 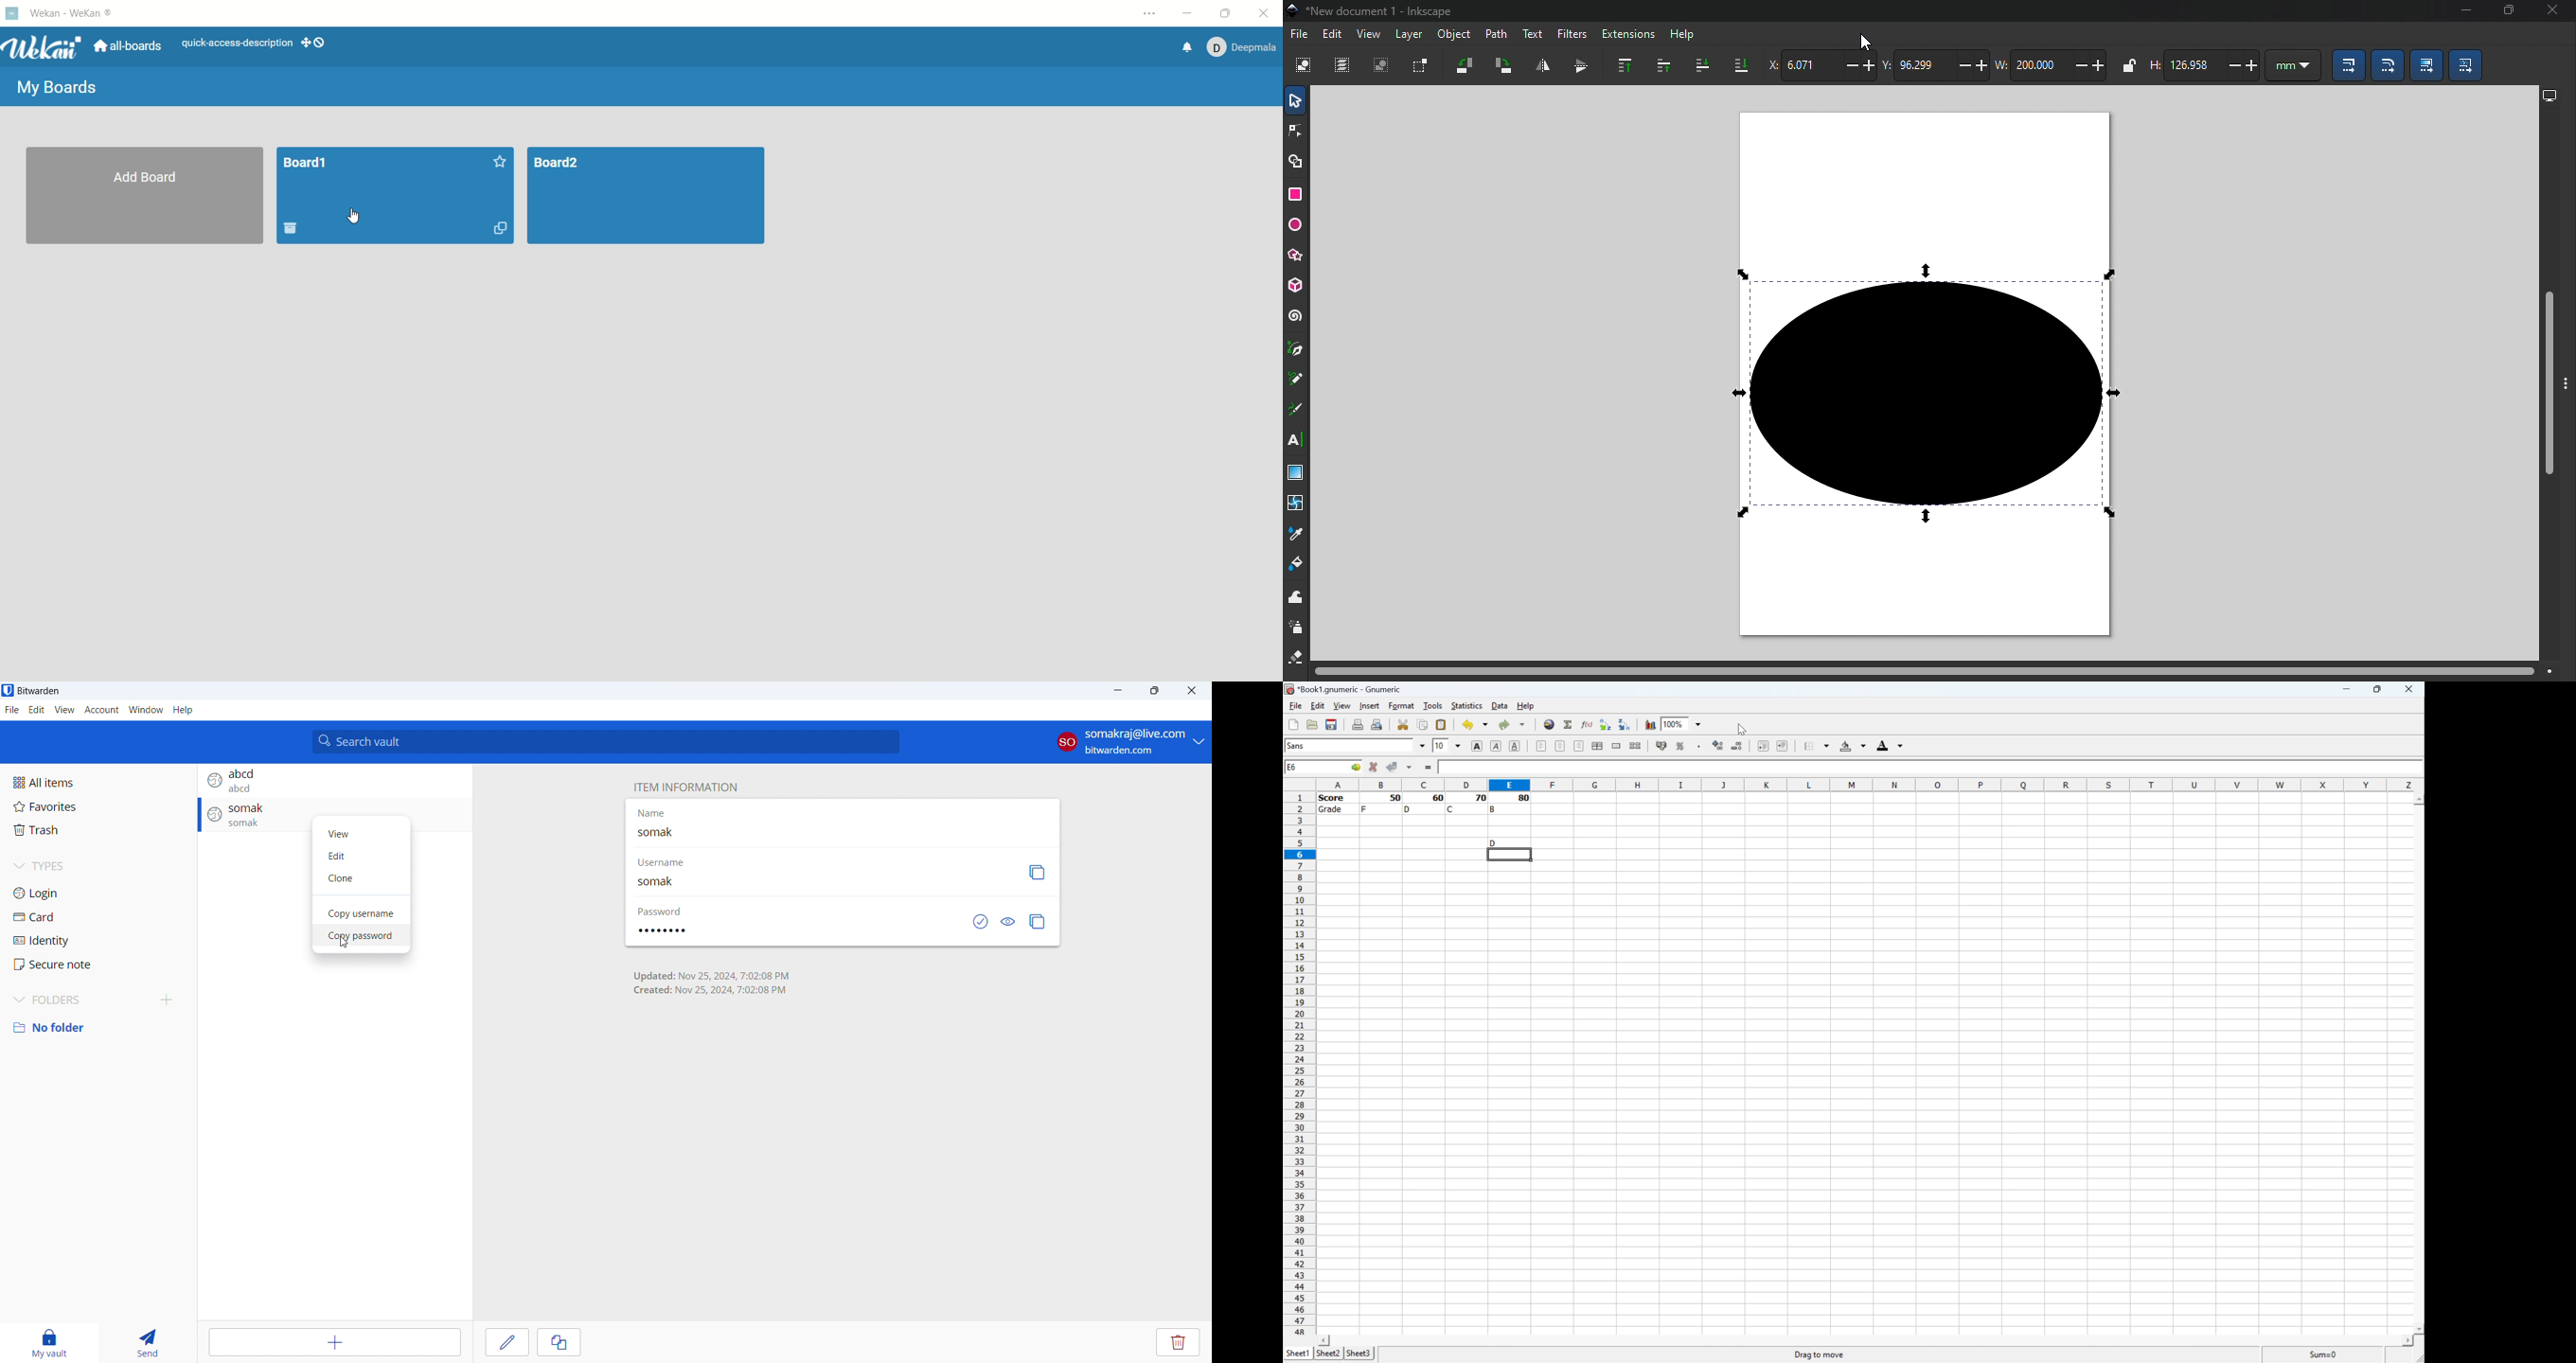 What do you see at coordinates (98, 806) in the screenshot?
I see `favorites` at bounding box center [98, 806].